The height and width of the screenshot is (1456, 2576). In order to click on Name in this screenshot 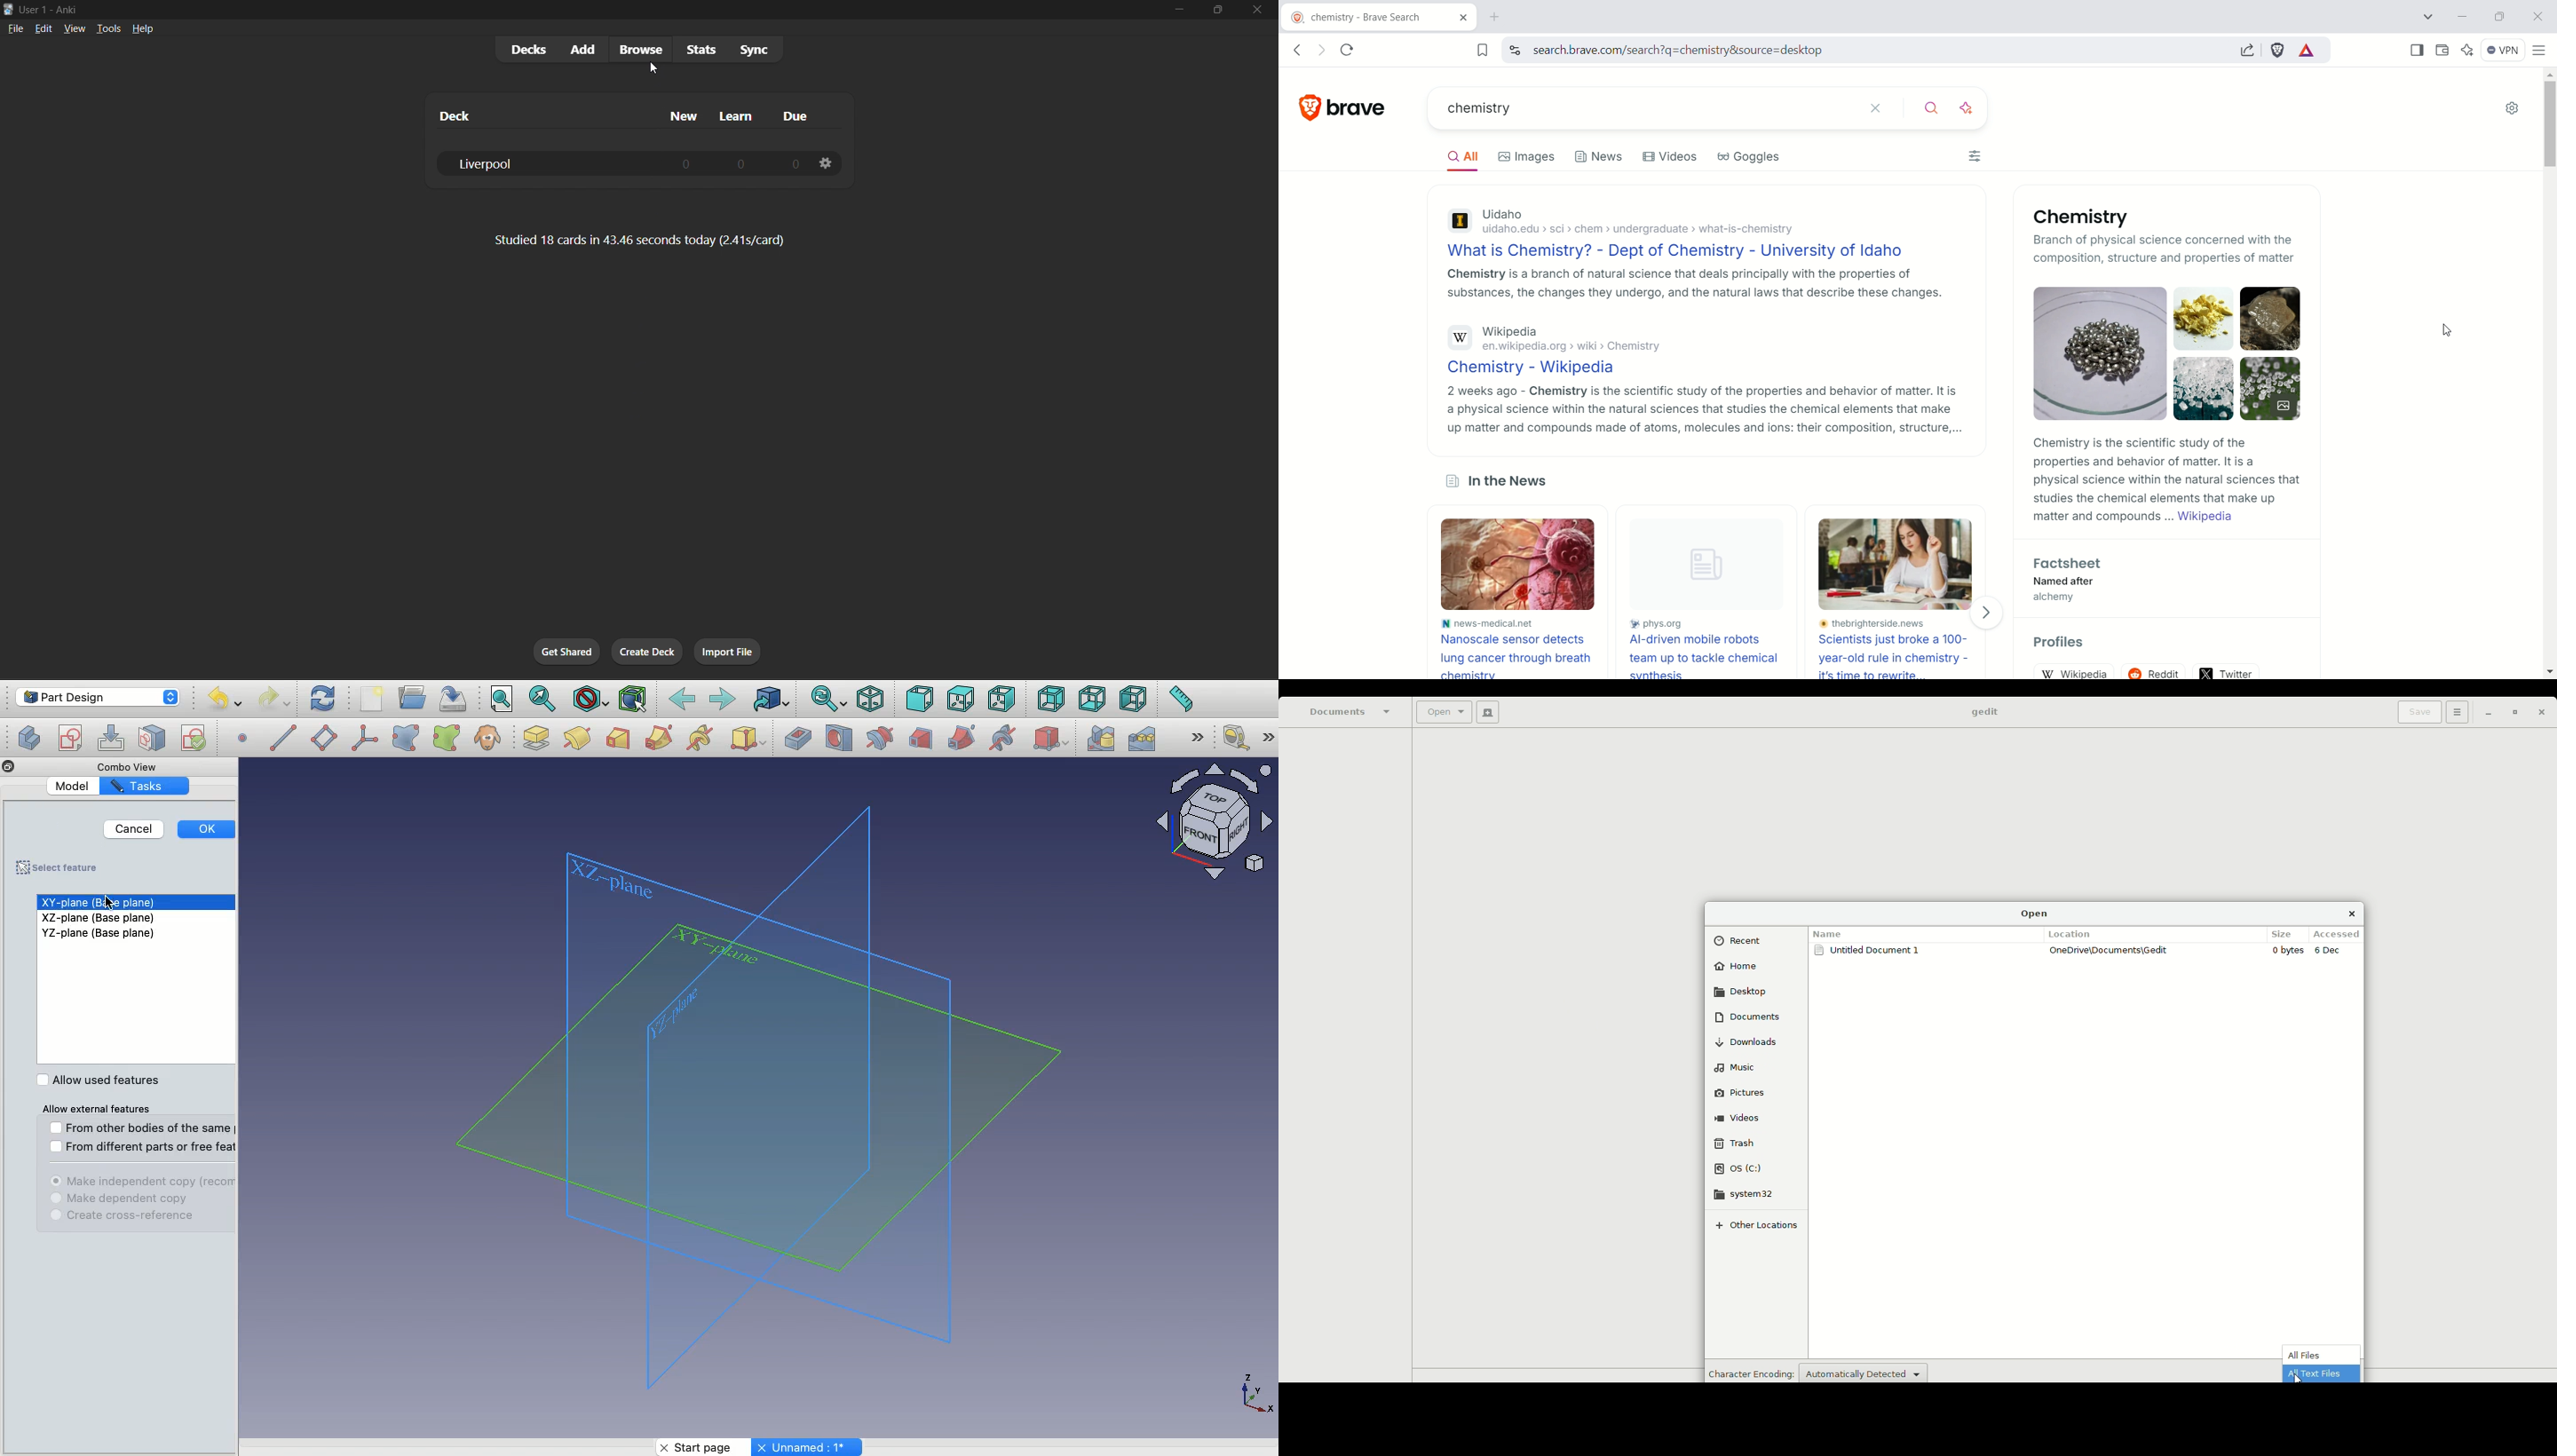, I will do `click(1830, 931)`.